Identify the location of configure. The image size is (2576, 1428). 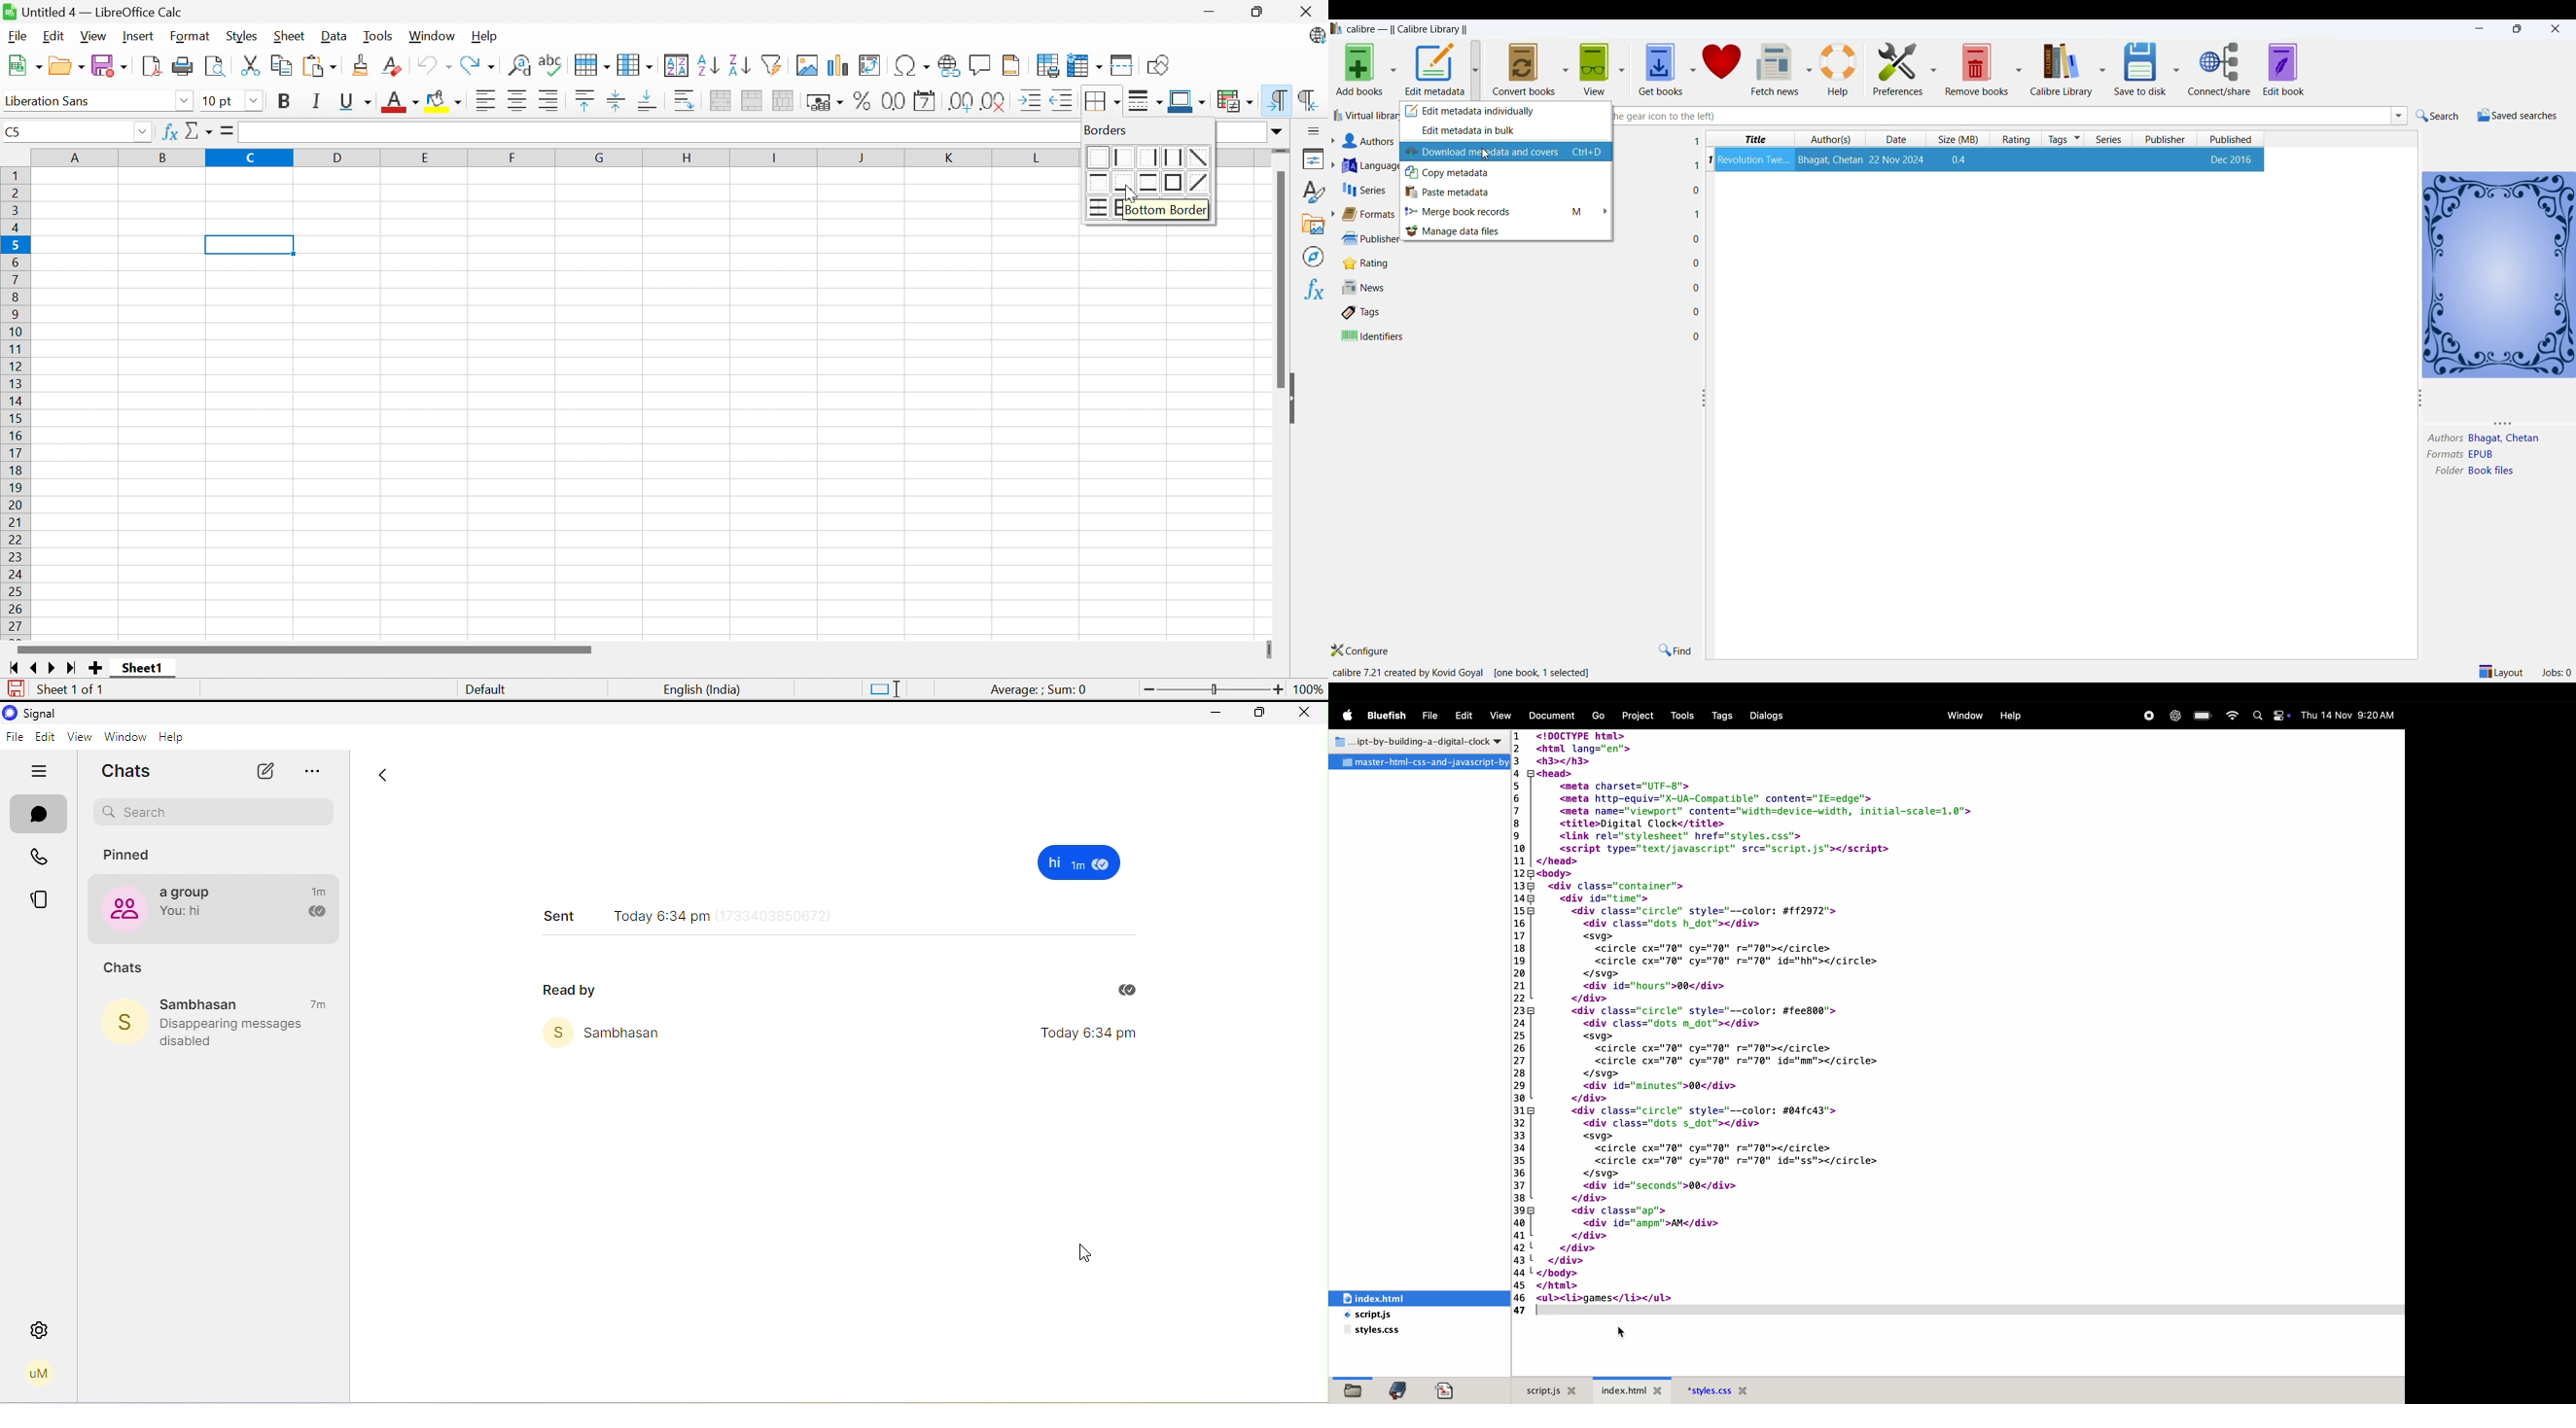
(1368, 649).